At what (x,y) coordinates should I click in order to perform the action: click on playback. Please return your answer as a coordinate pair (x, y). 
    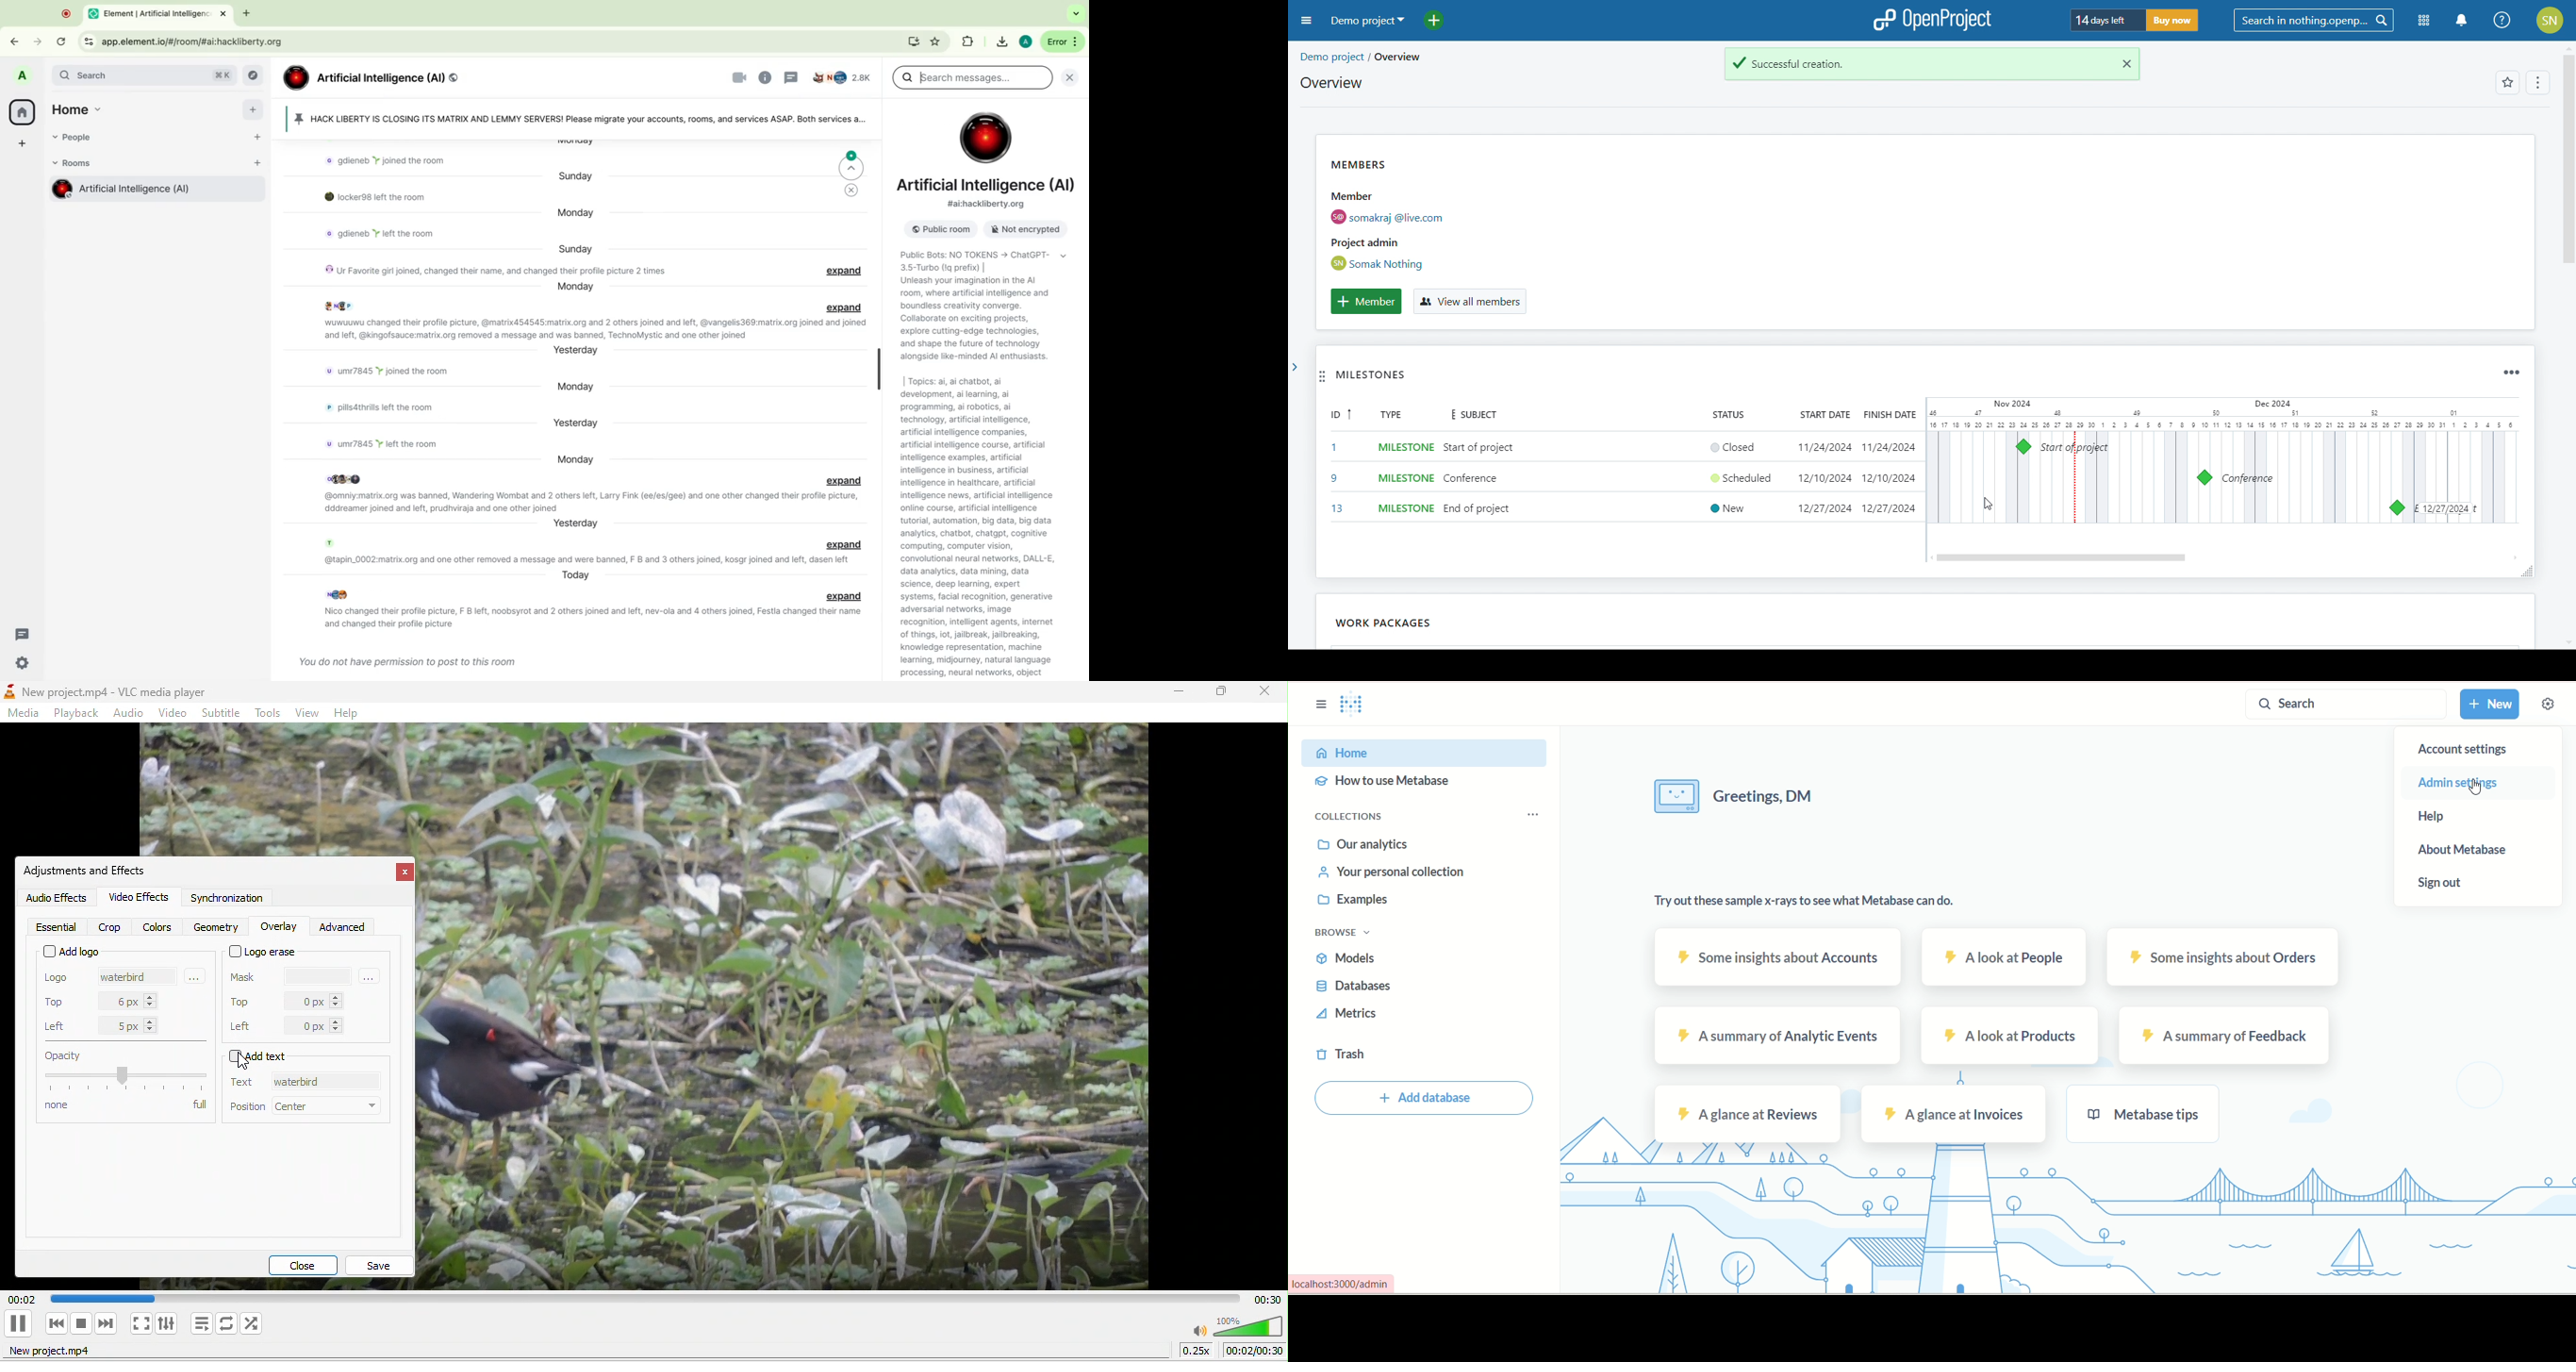
    Looking at the image, I should click on (77, 711).